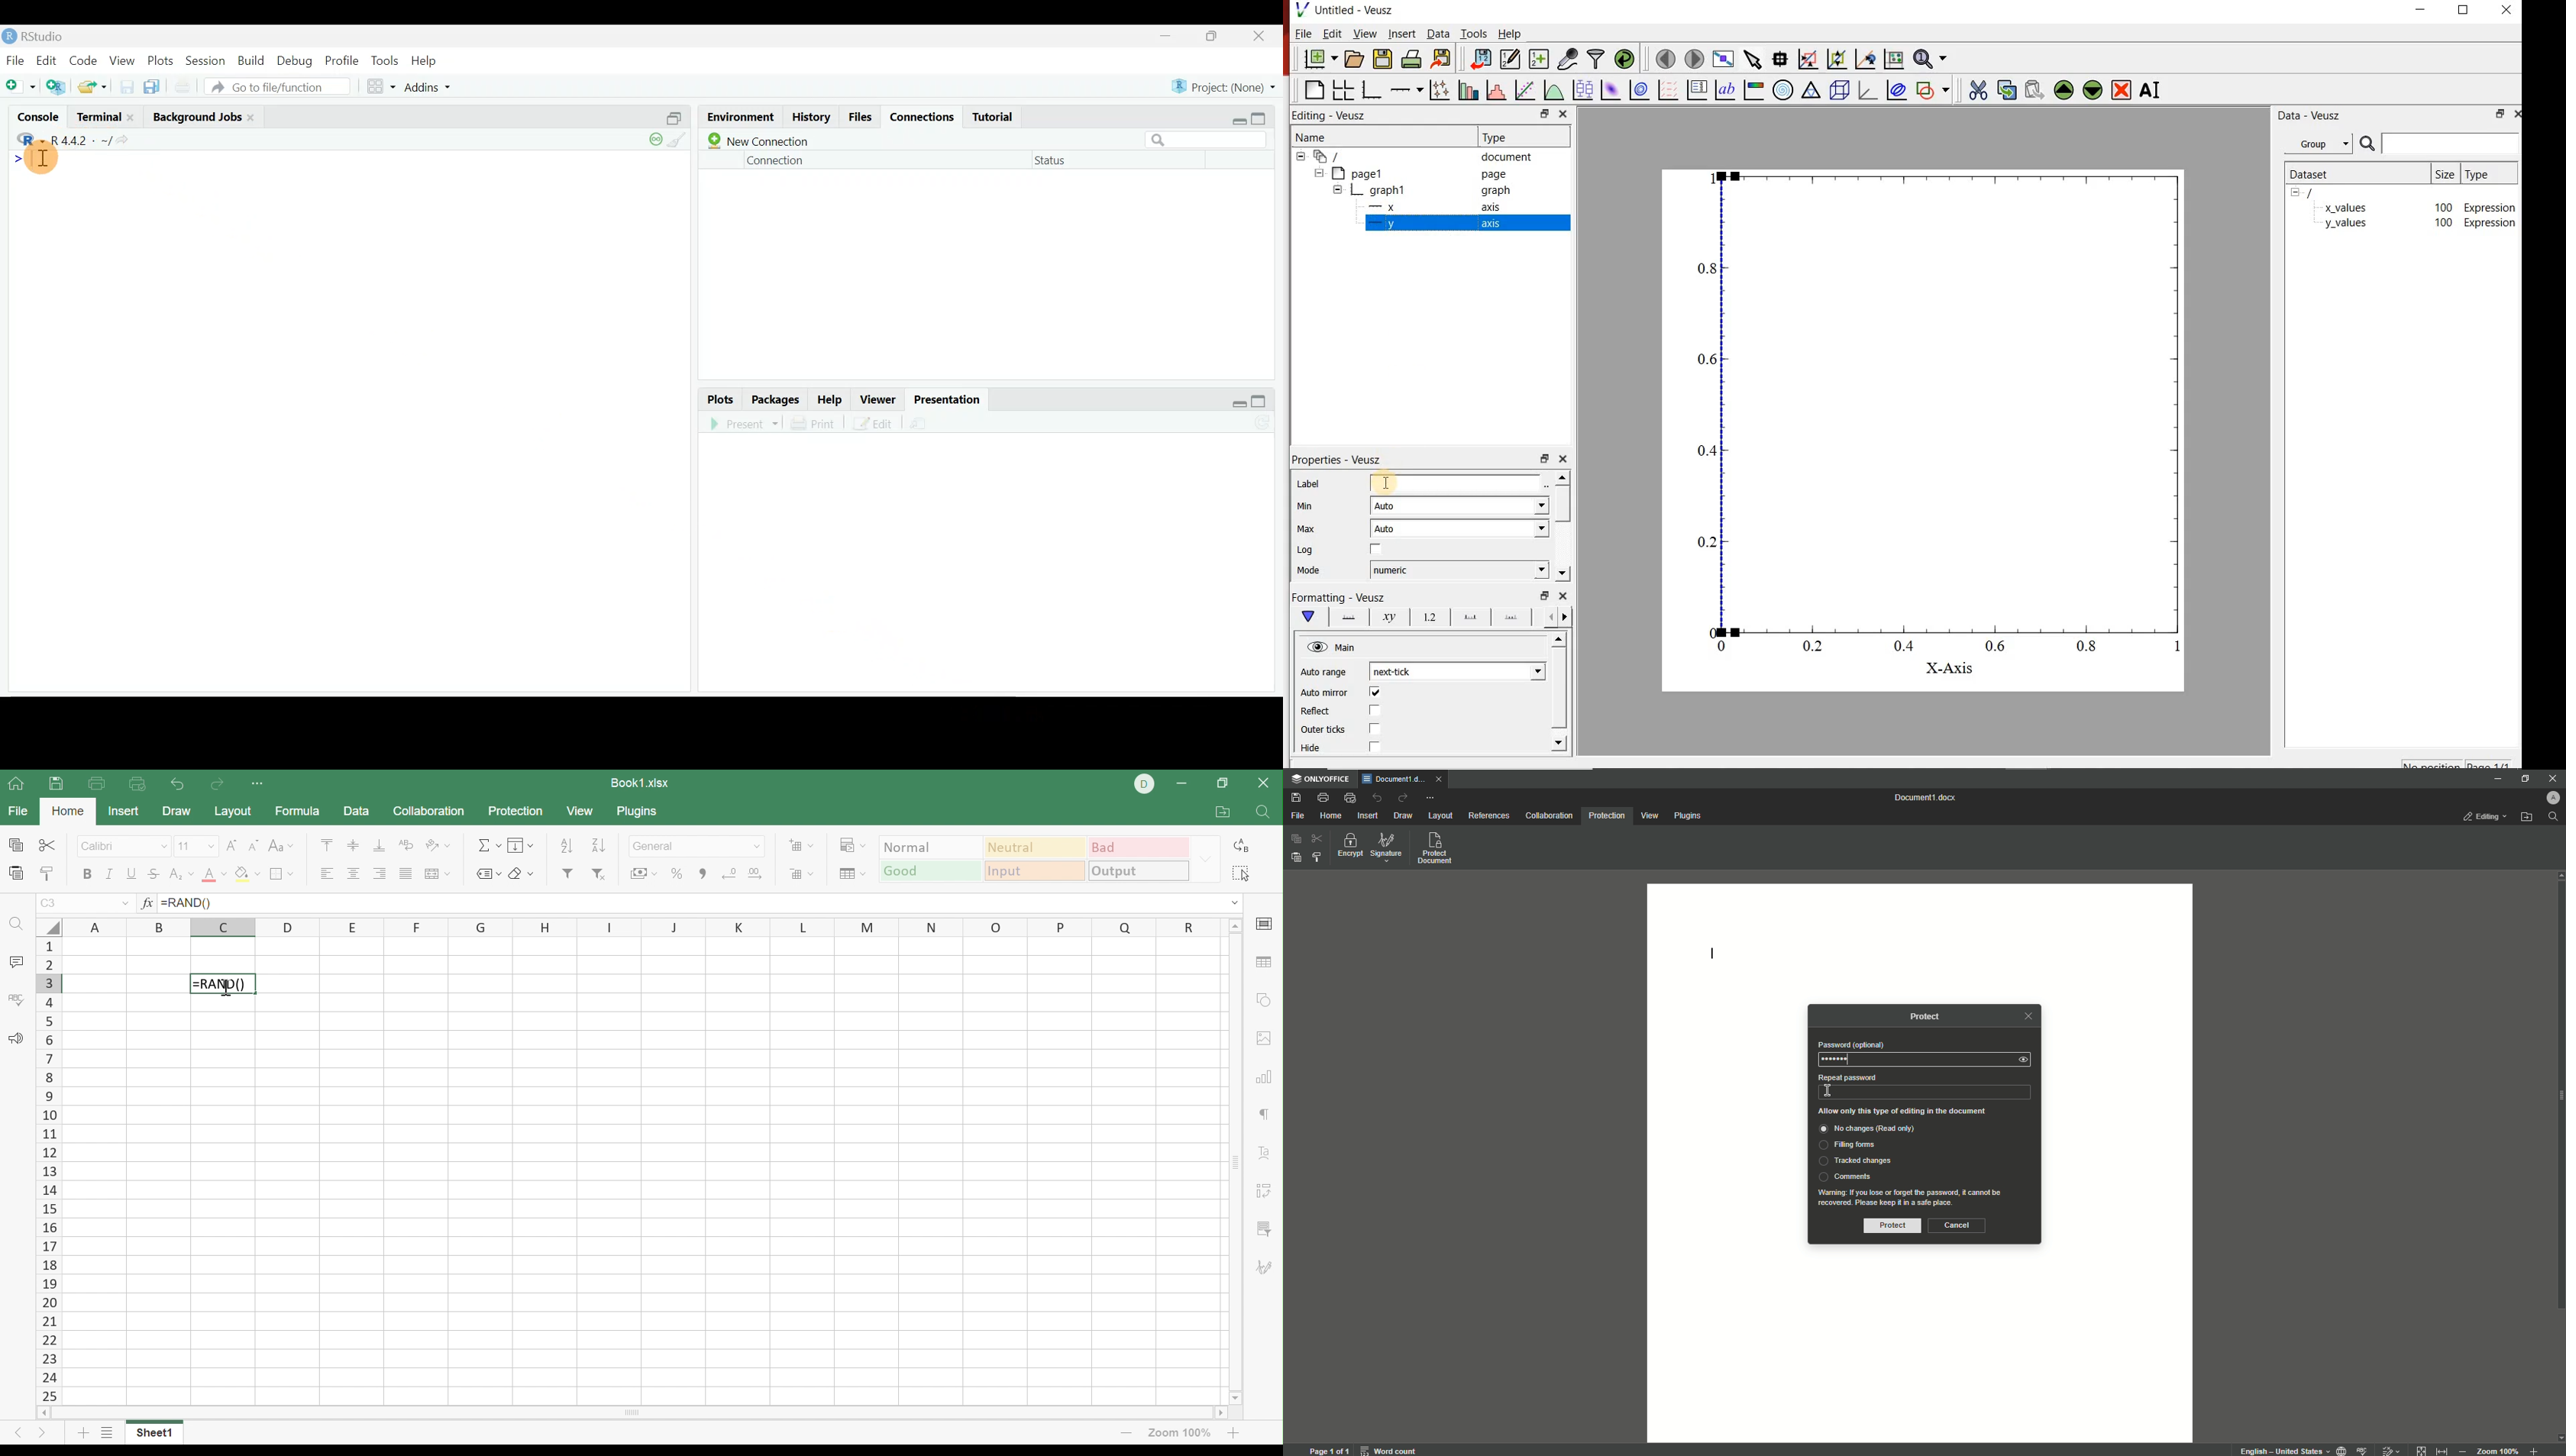 The image size is (2576, 1456). What do you see at coordinates (652, 145) in the screenshot?
I see `session suspend timeout paused: child process is running` at bounding box center [652, 145].